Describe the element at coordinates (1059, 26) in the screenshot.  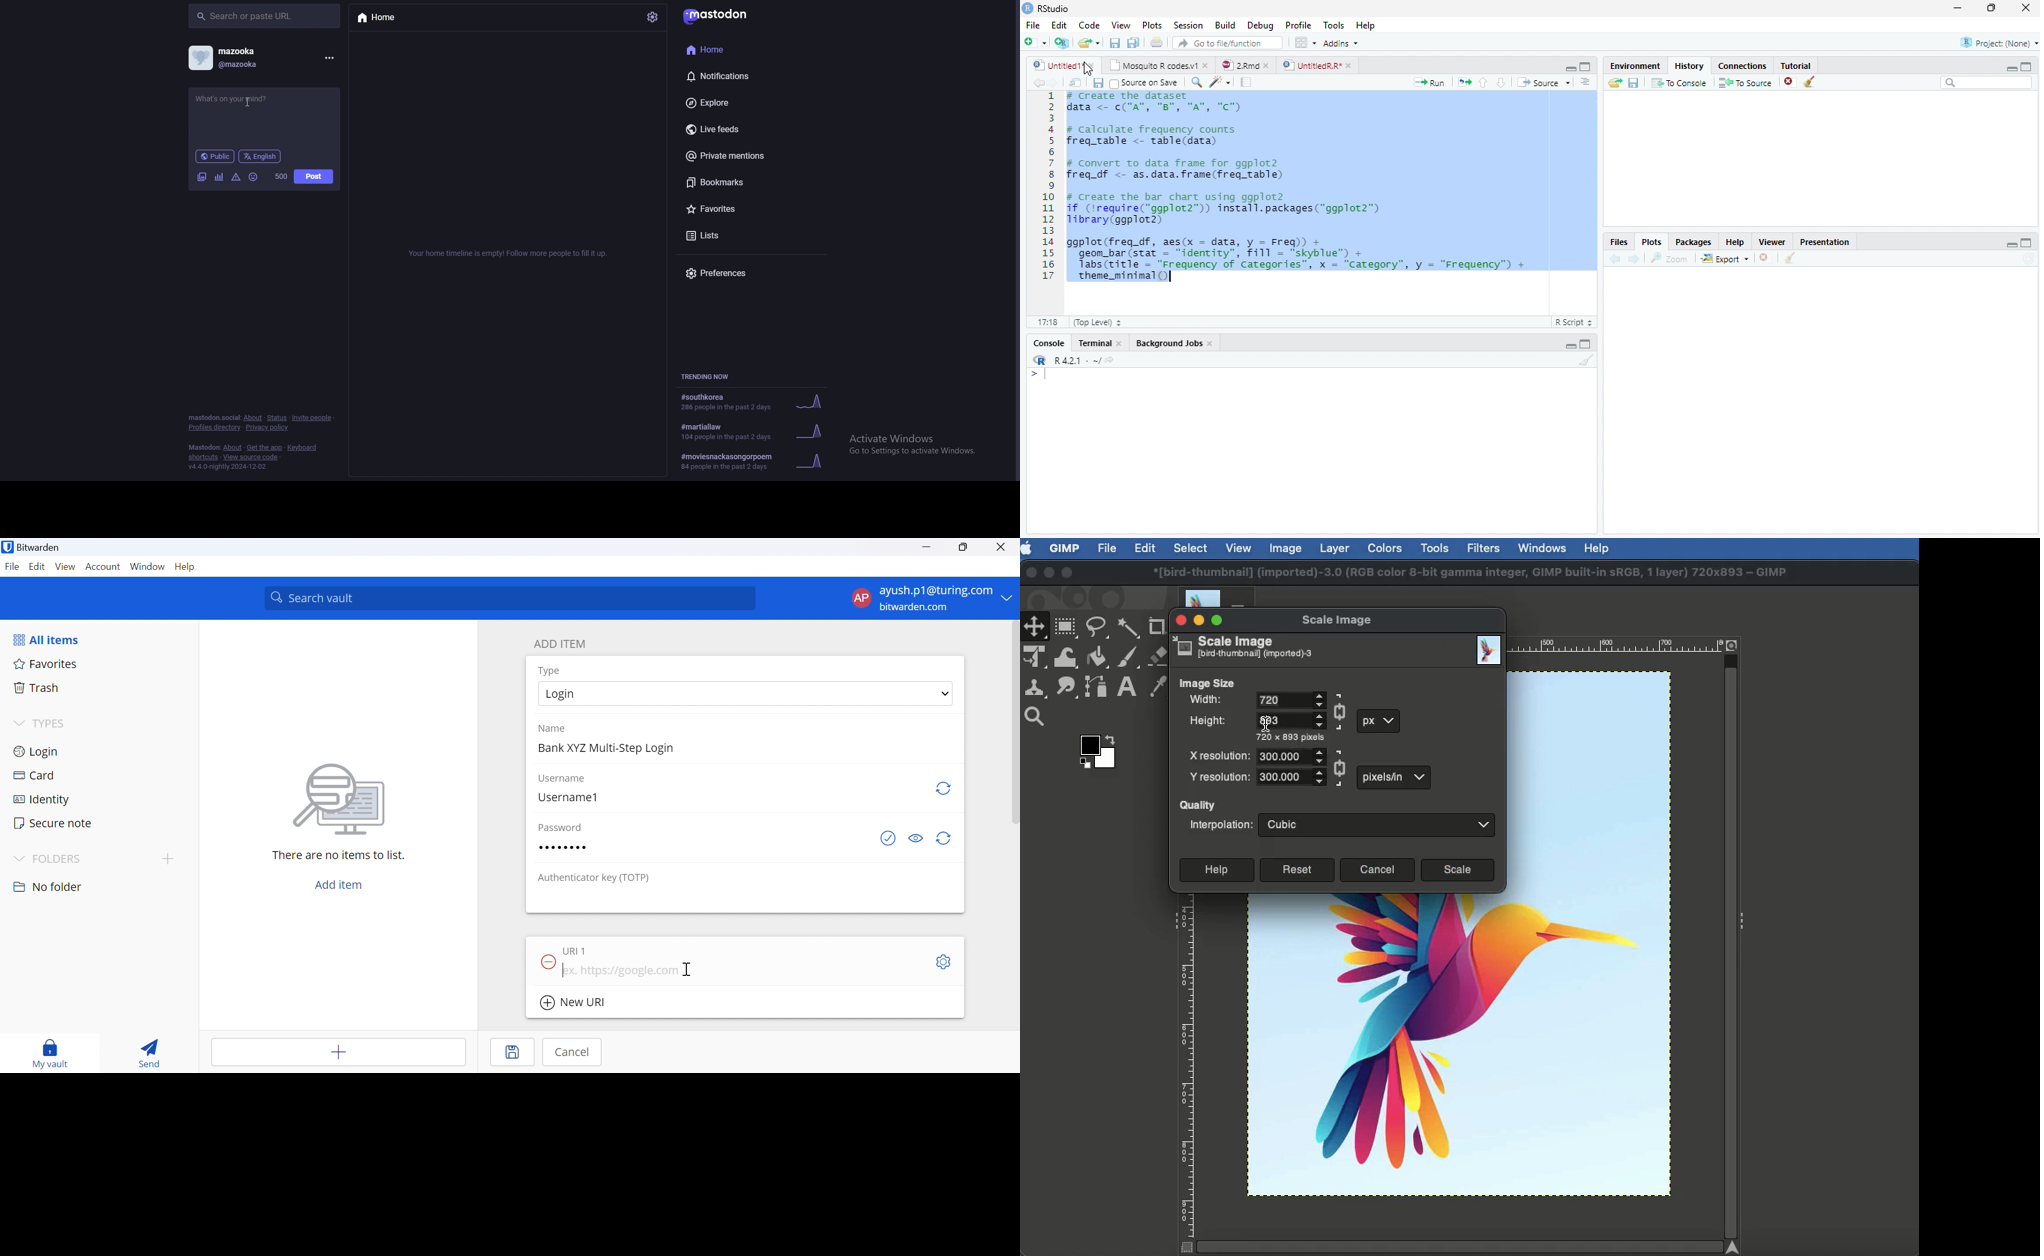
I see `Edit` at that location.